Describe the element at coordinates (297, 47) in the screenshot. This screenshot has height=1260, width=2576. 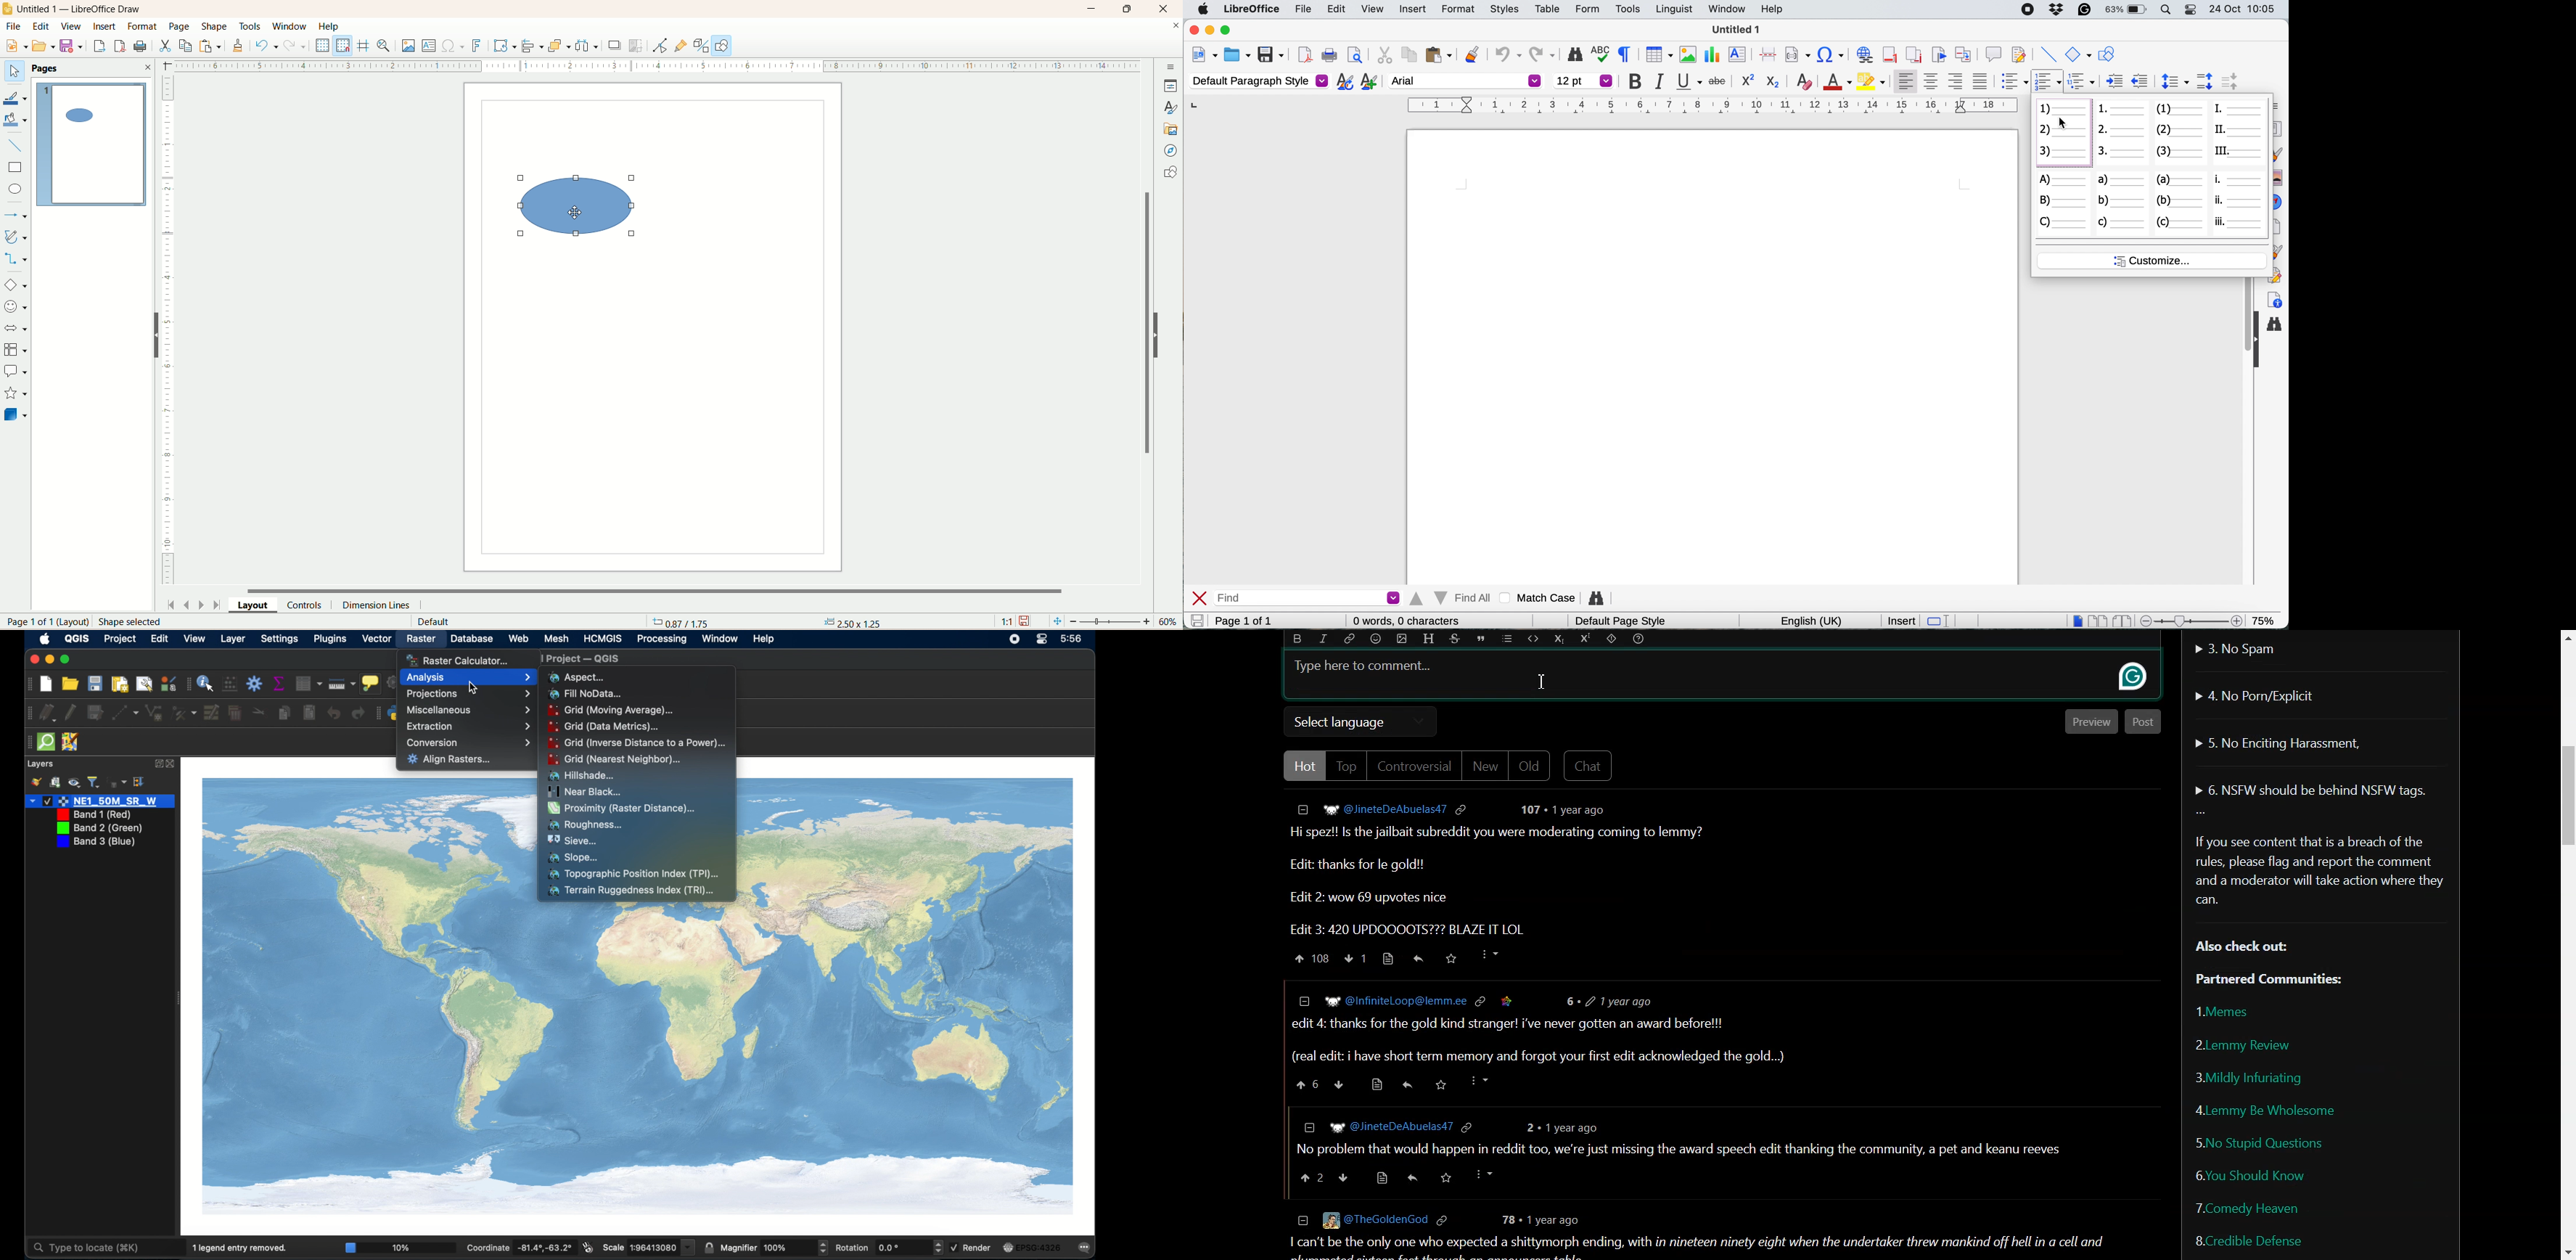
I see `redo` at that location.